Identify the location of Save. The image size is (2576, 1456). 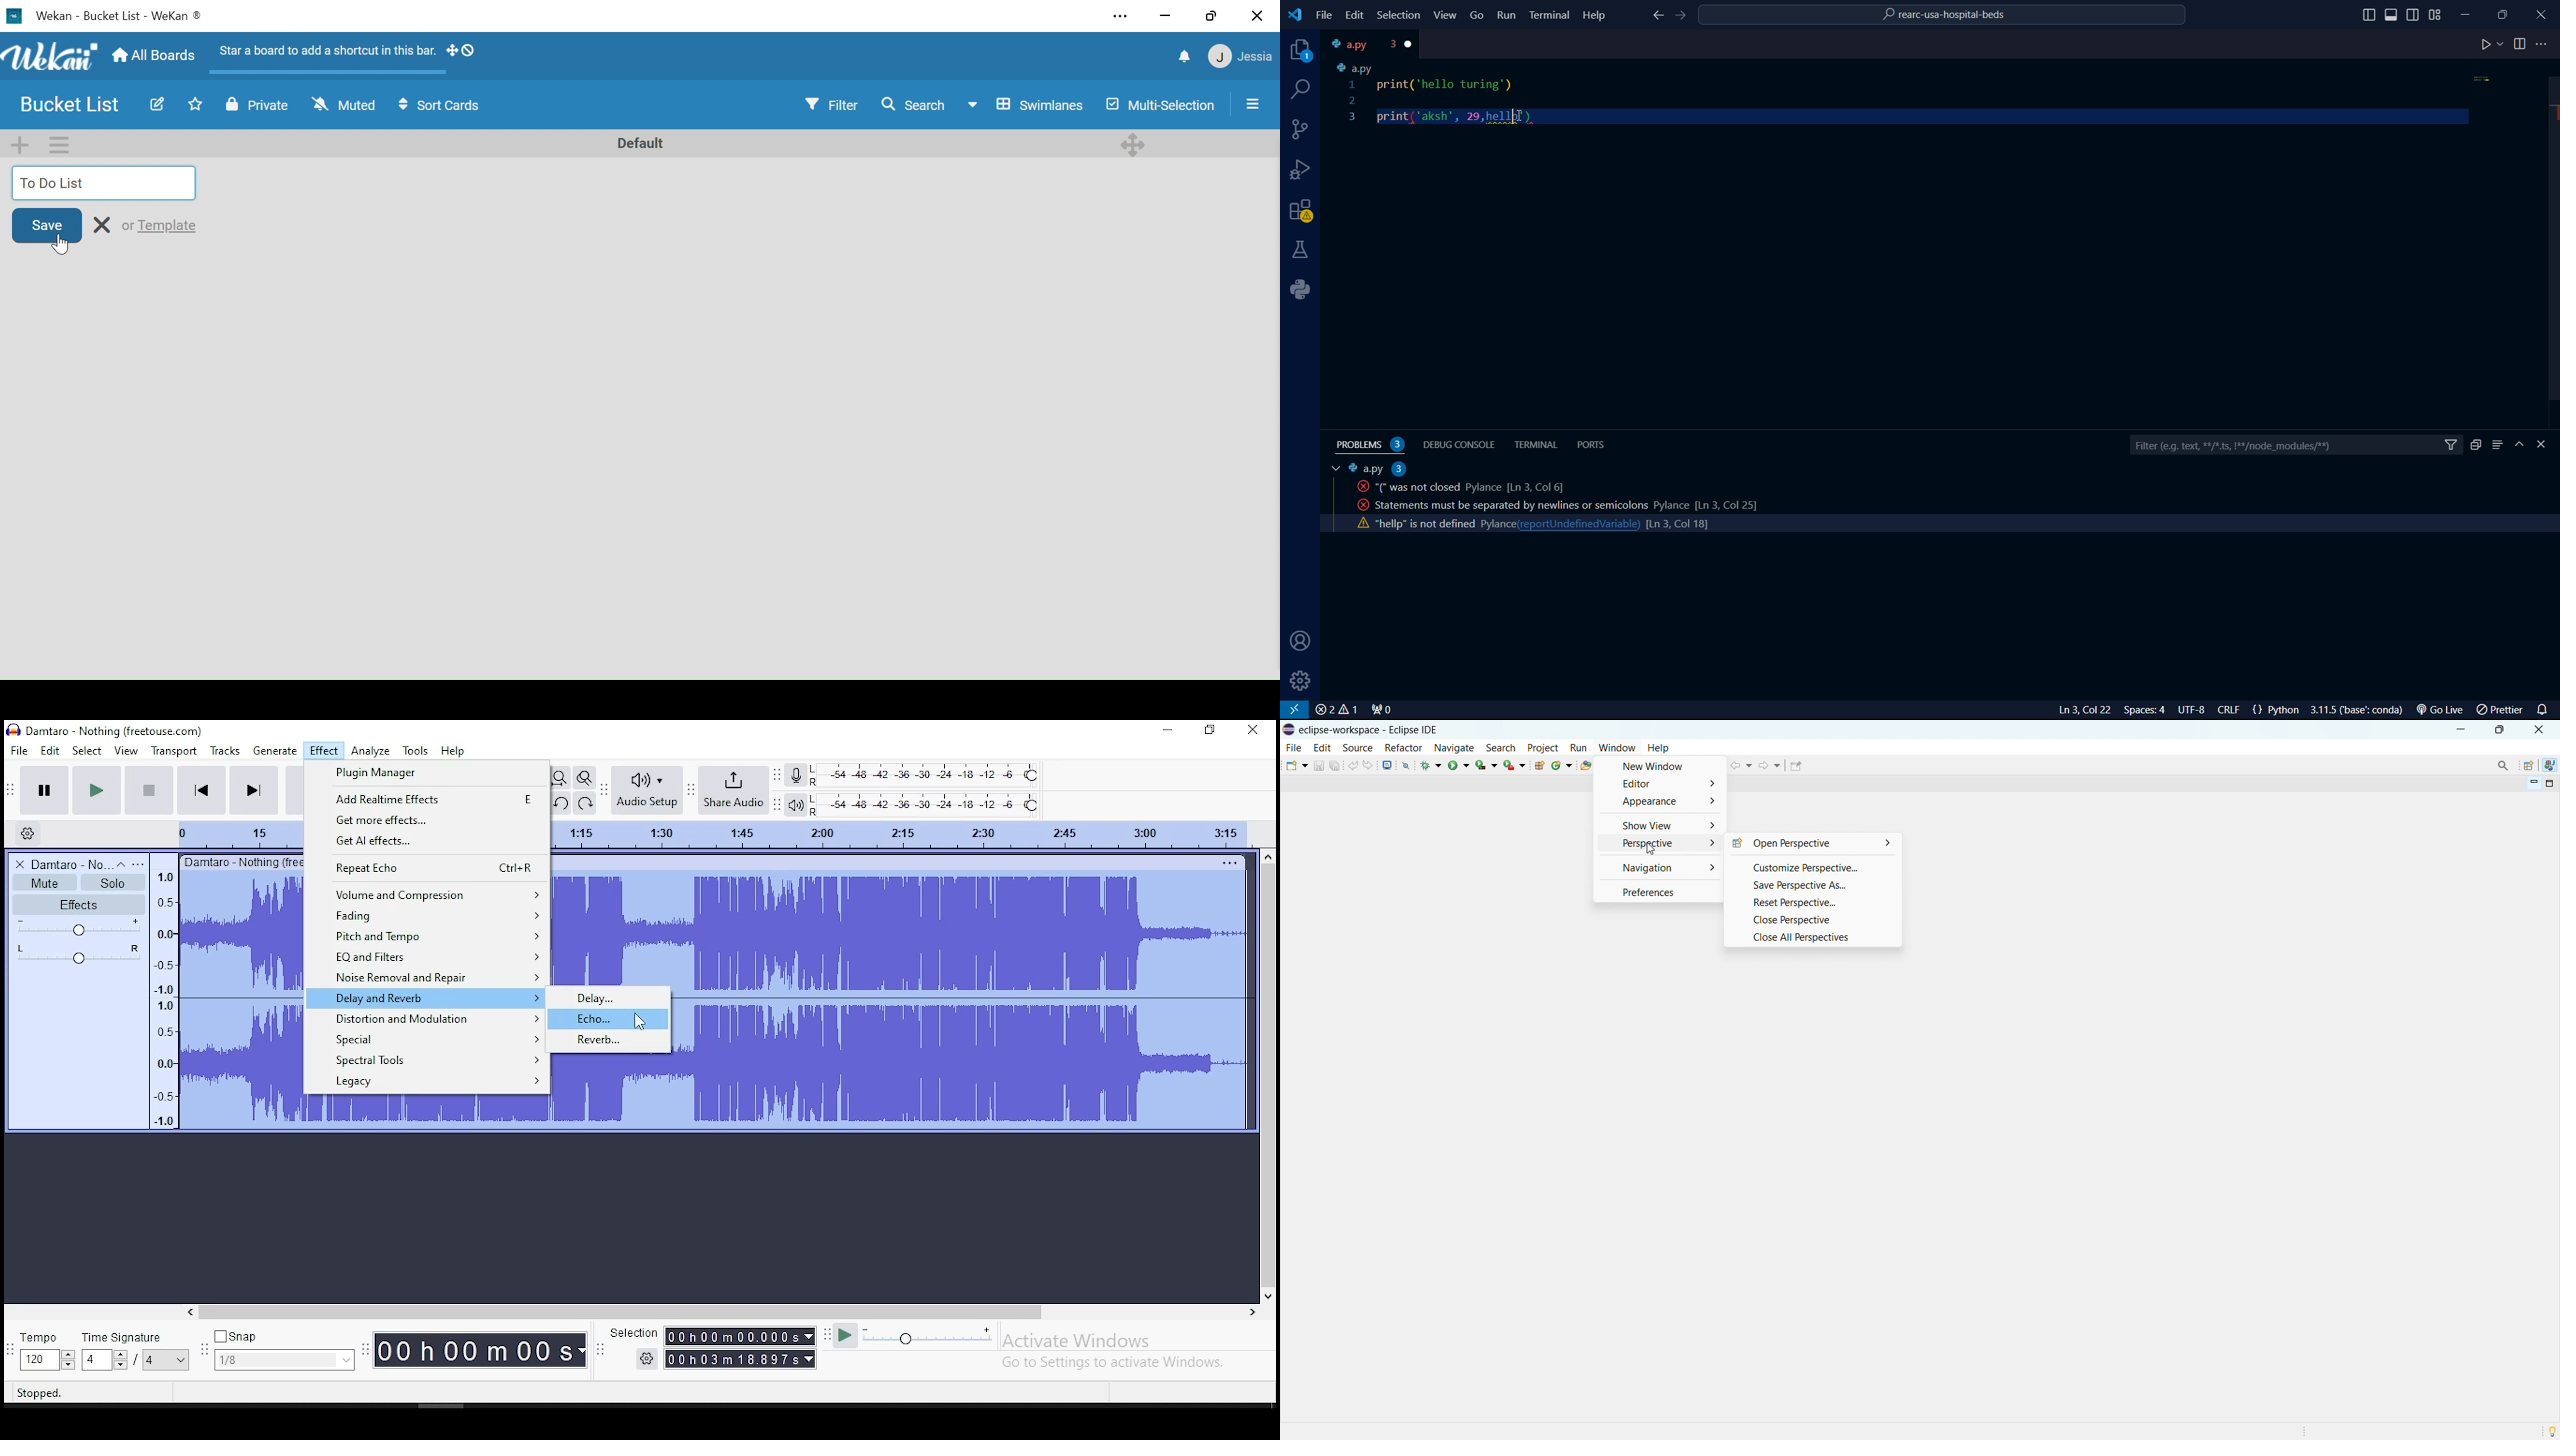
(47, 224).